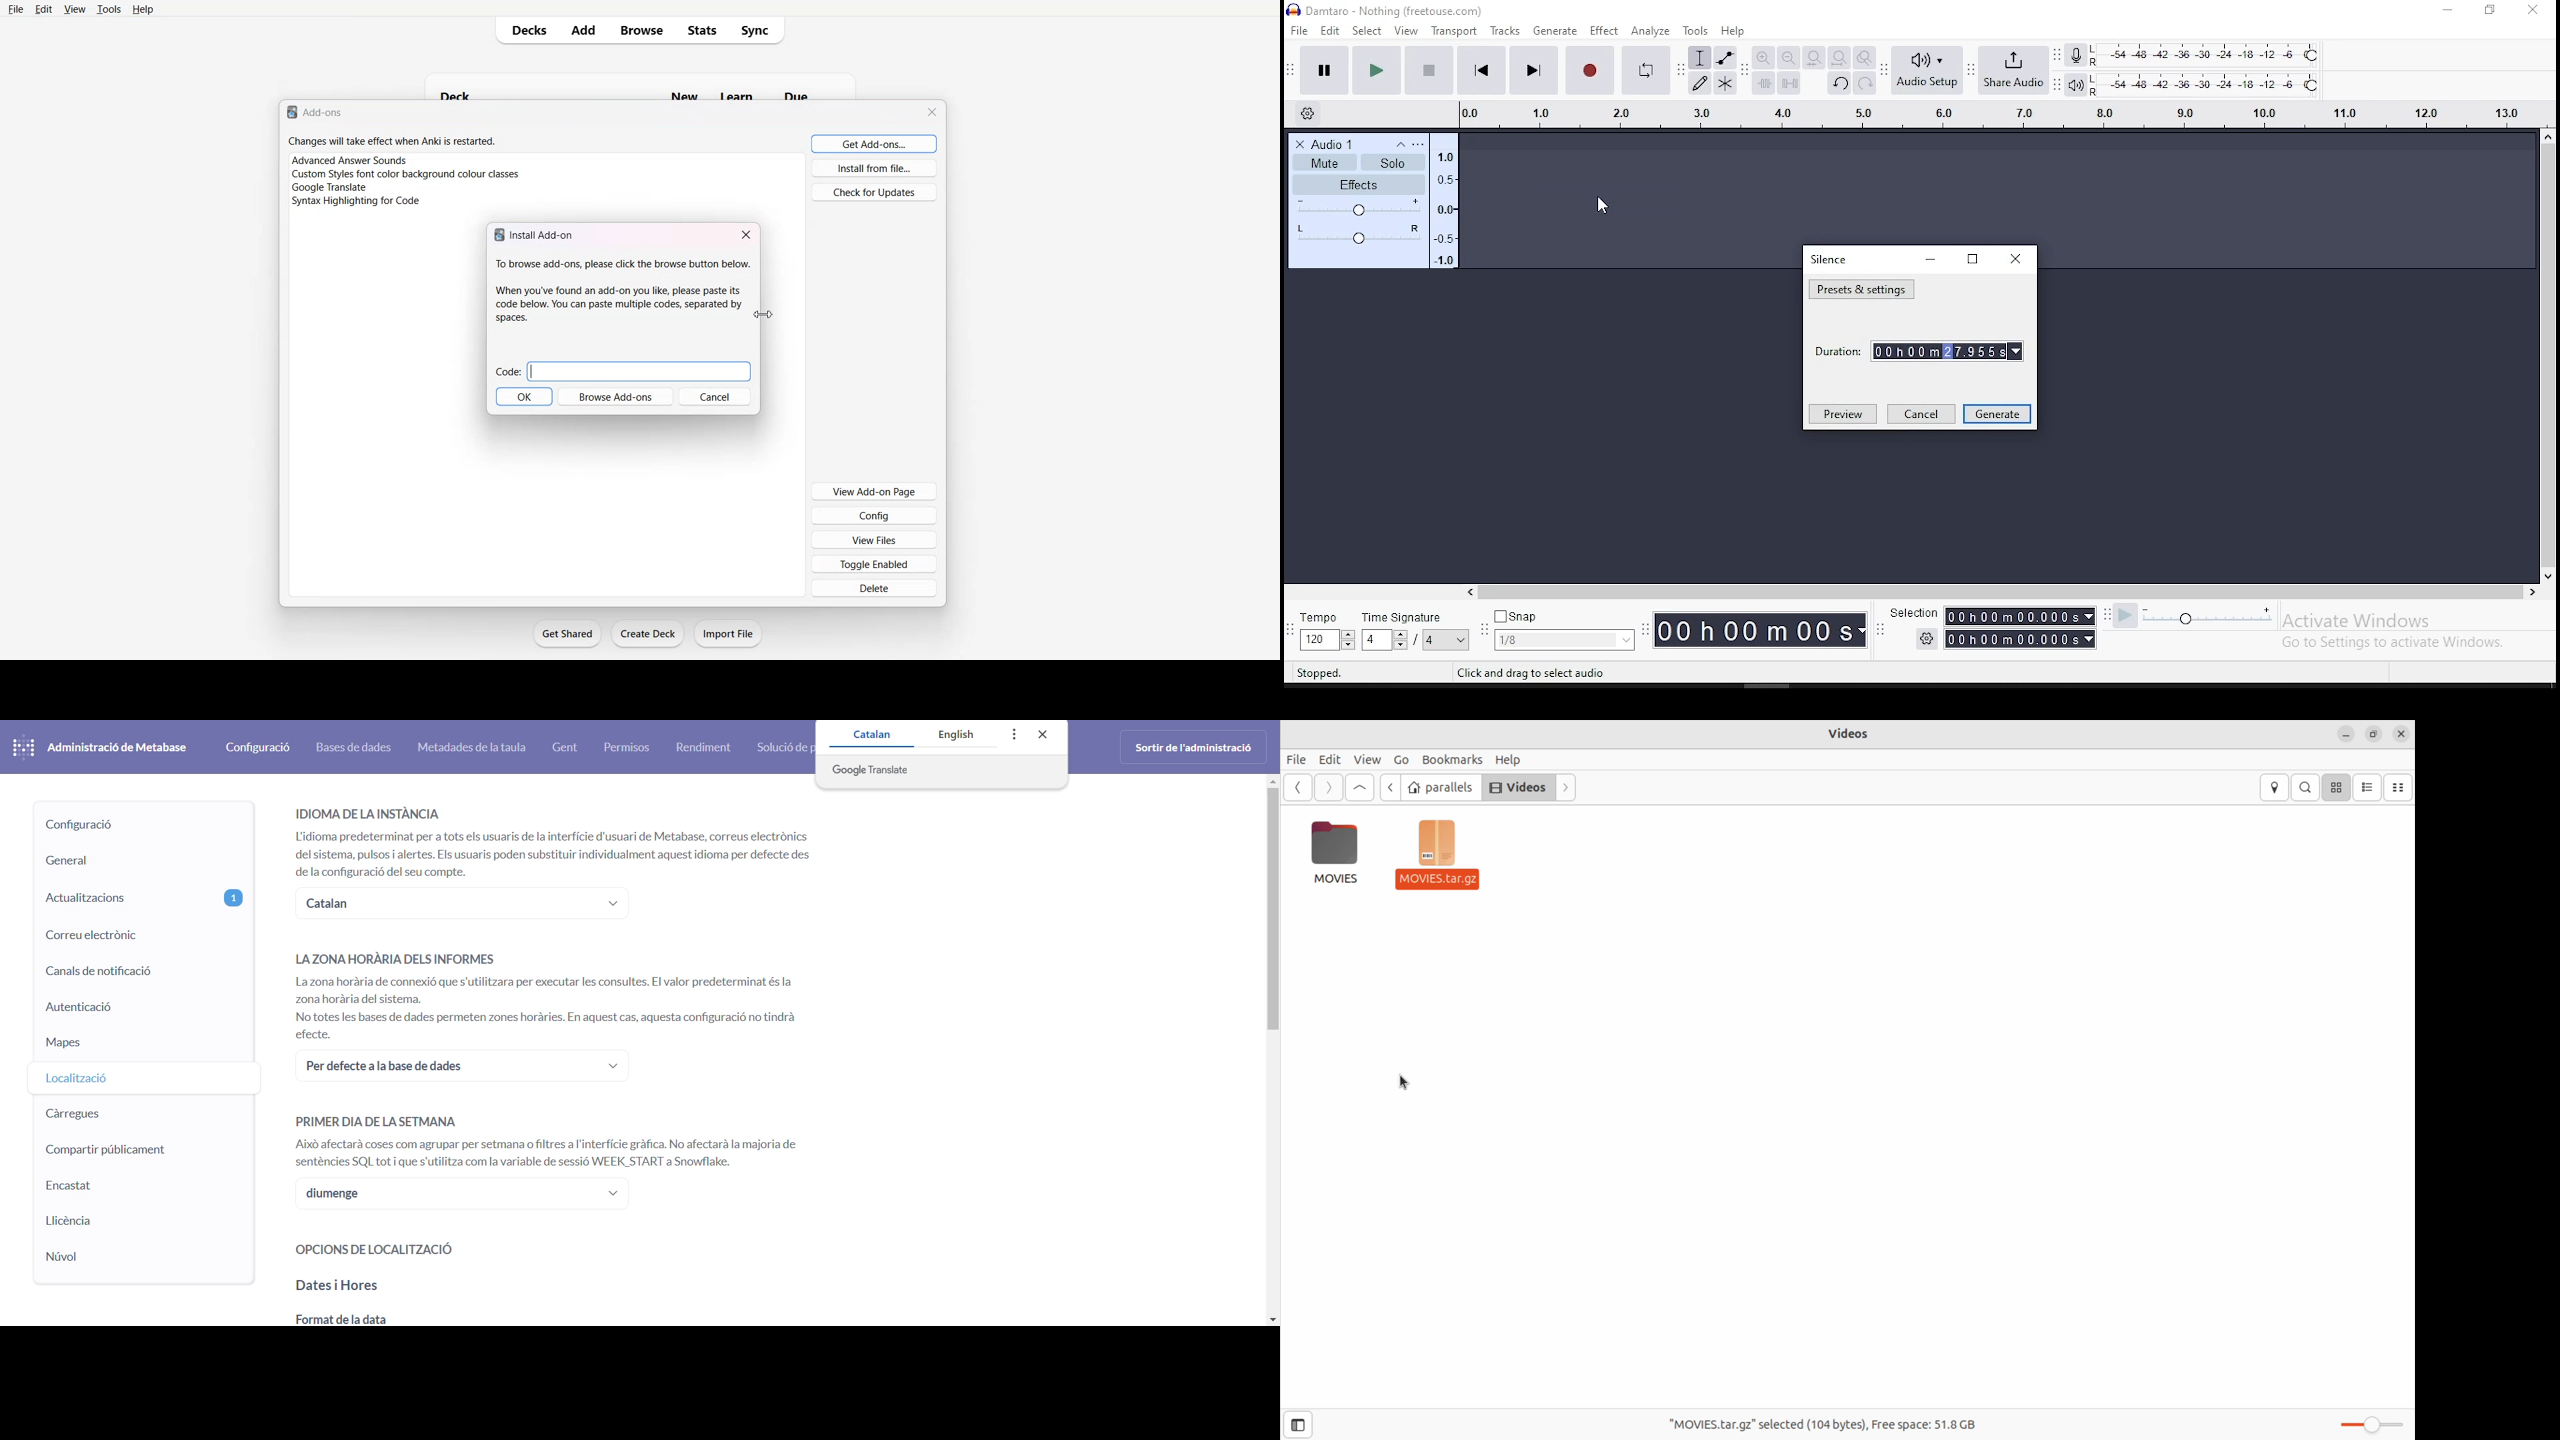 This screenshot has width=2576, height=1456. What do you see at coordinates (537, 233) in the screenshot?
I see `install add-on` at bounding box center [537, 233].